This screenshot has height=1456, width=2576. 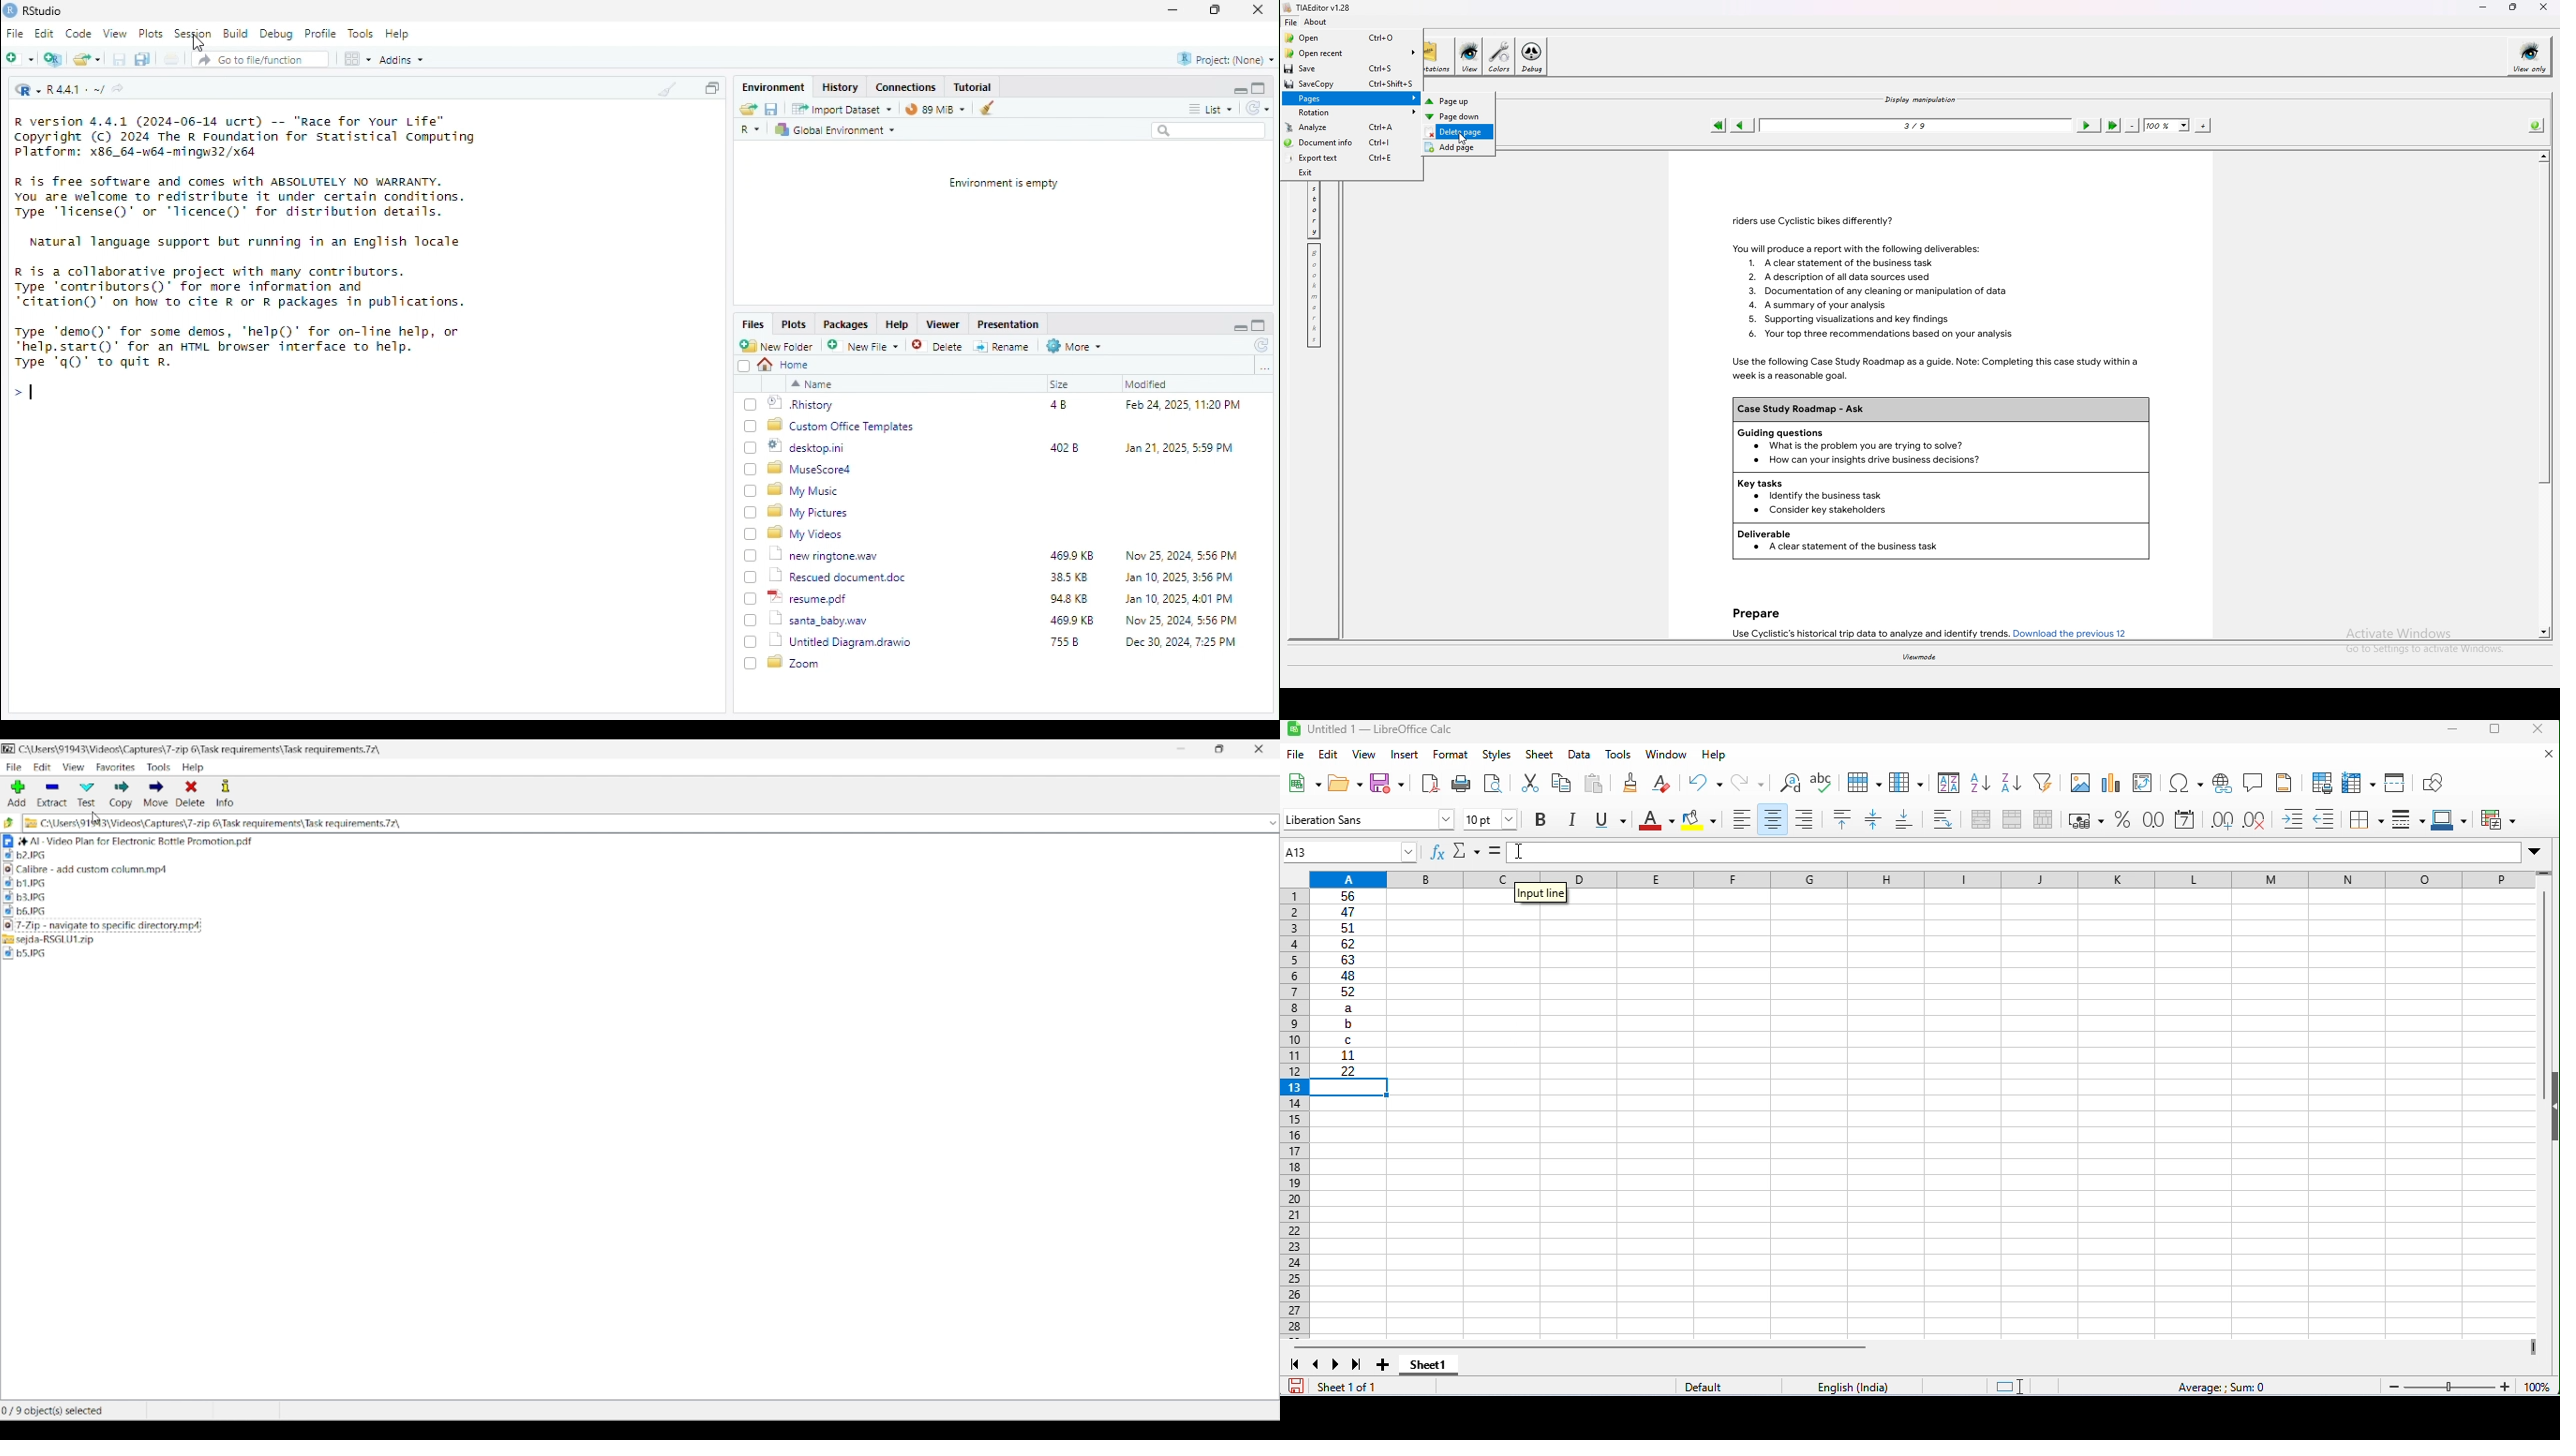 I want to click on zoom percentage, so click(x=2167, y=125).